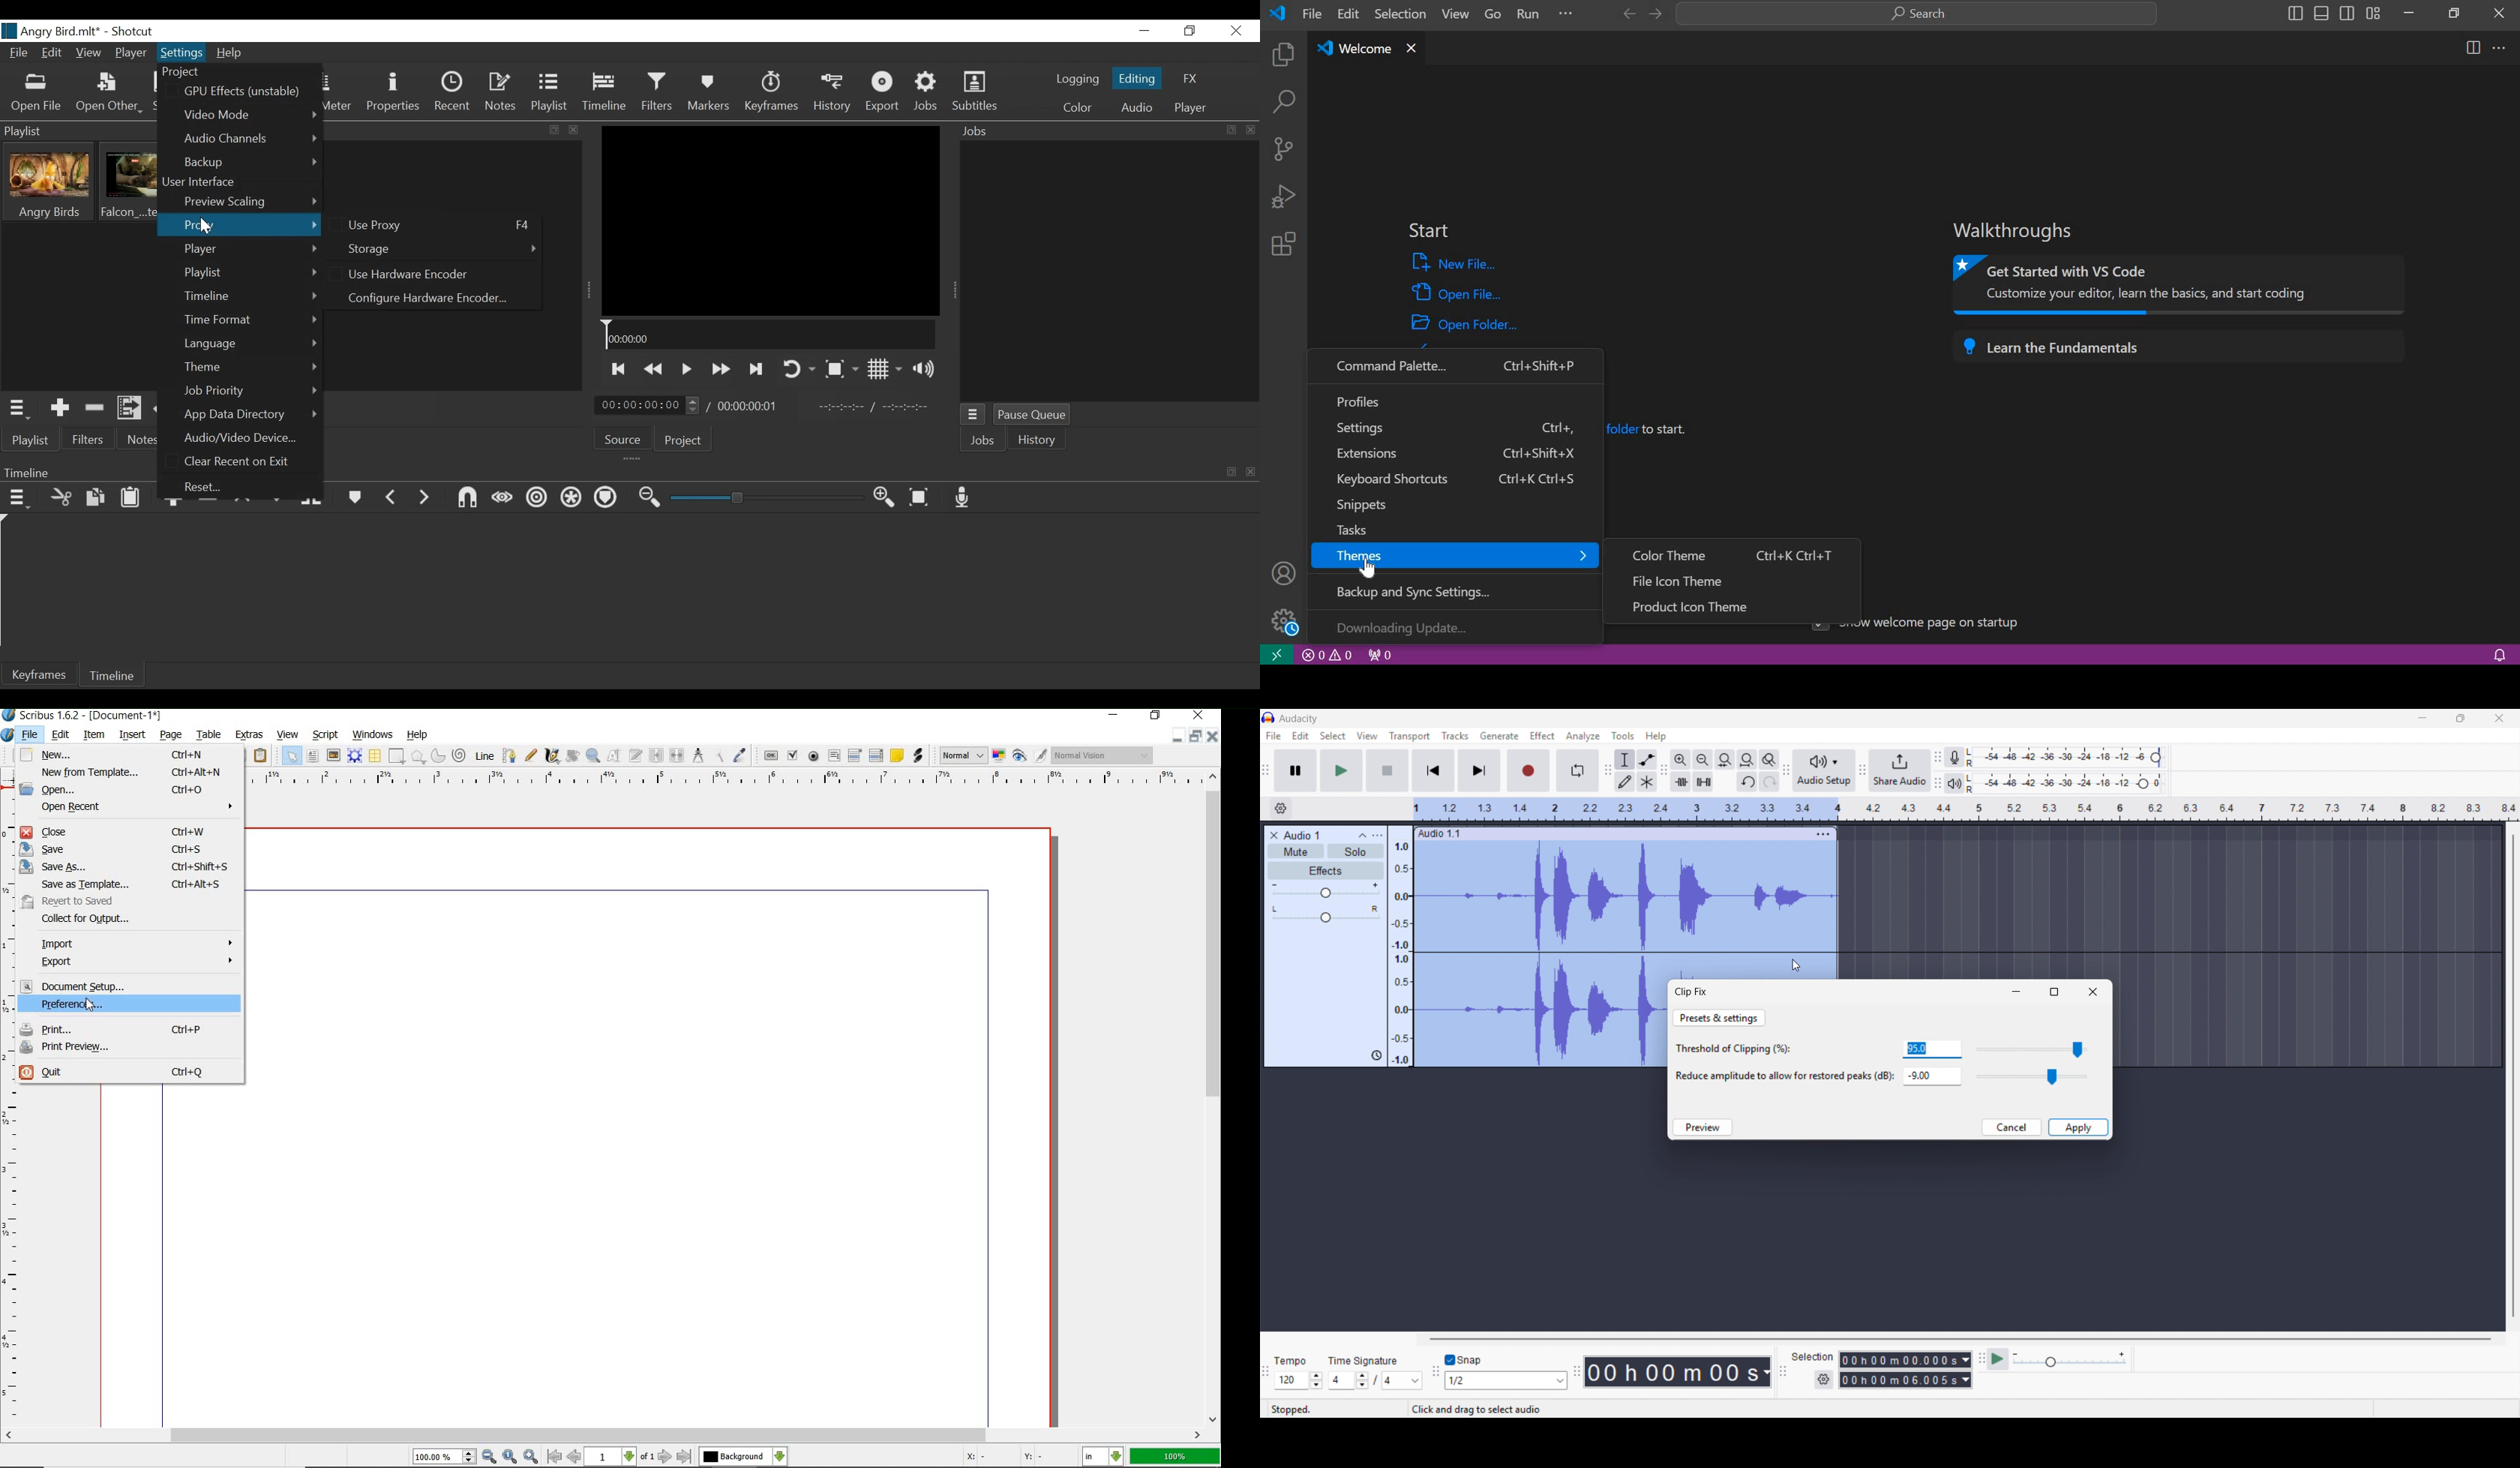  I want to click on NEW FROM TEMPLATE, so click(133, 772).